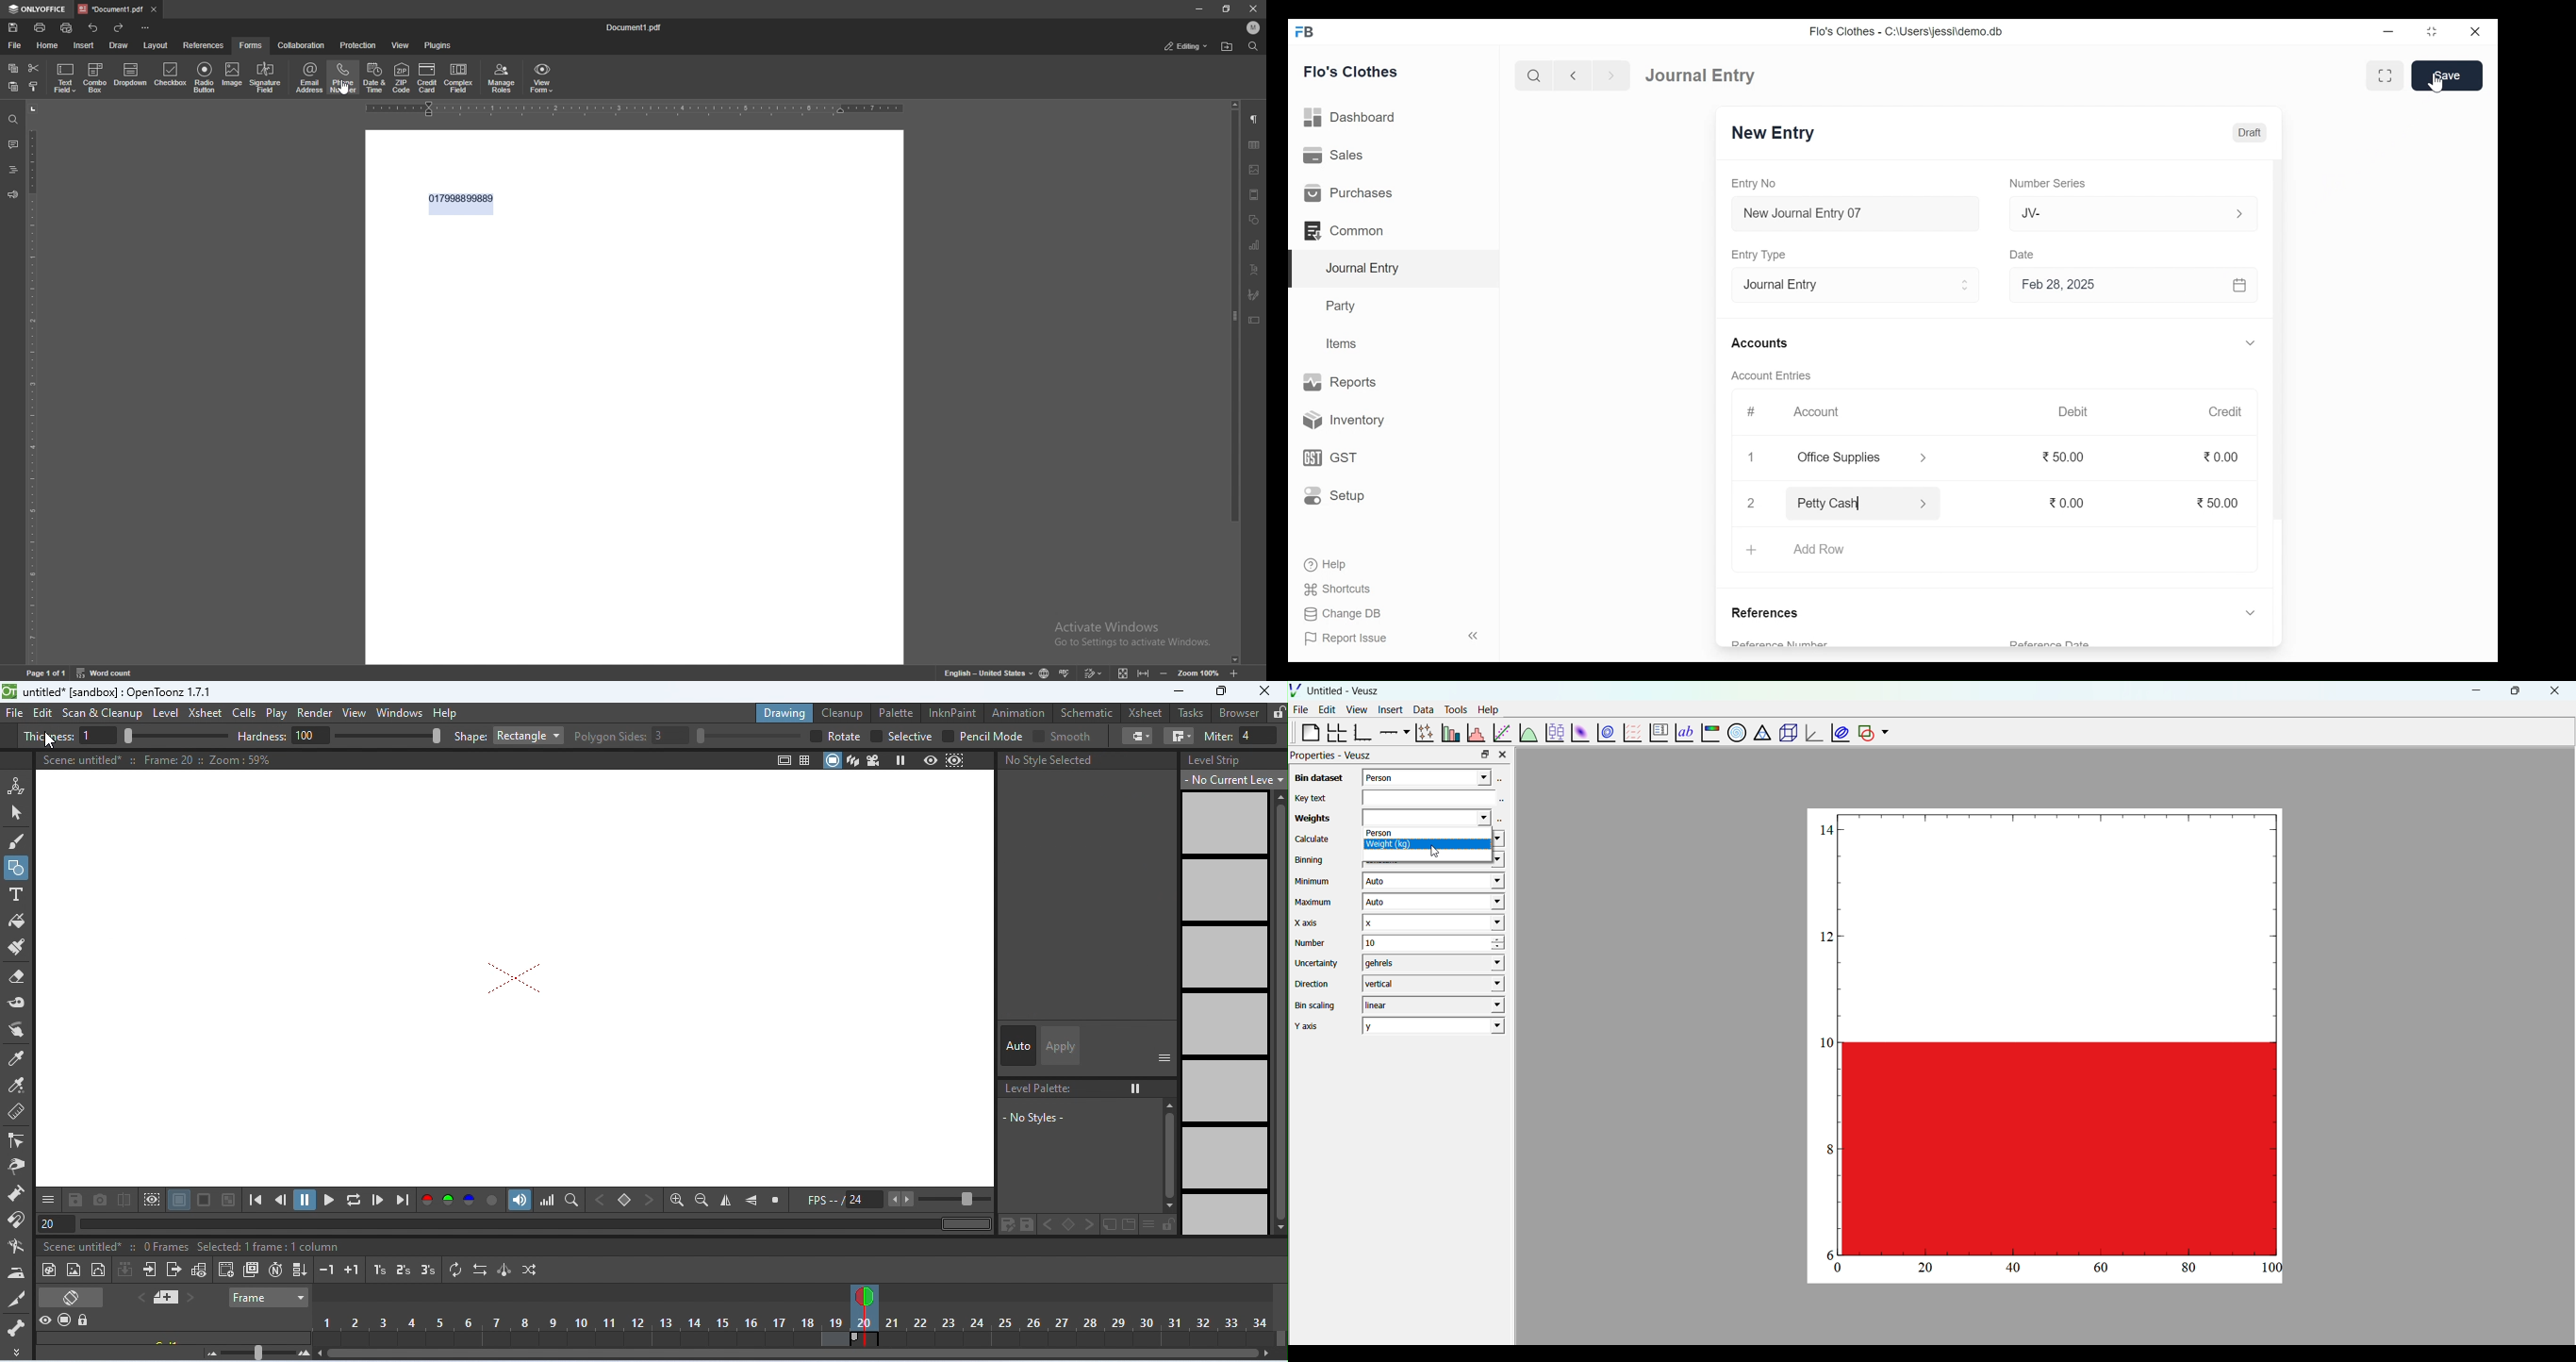  What do you see at coordinates (275, 714) in the screenshot?
I see `play` at bounding box center [275, 714].